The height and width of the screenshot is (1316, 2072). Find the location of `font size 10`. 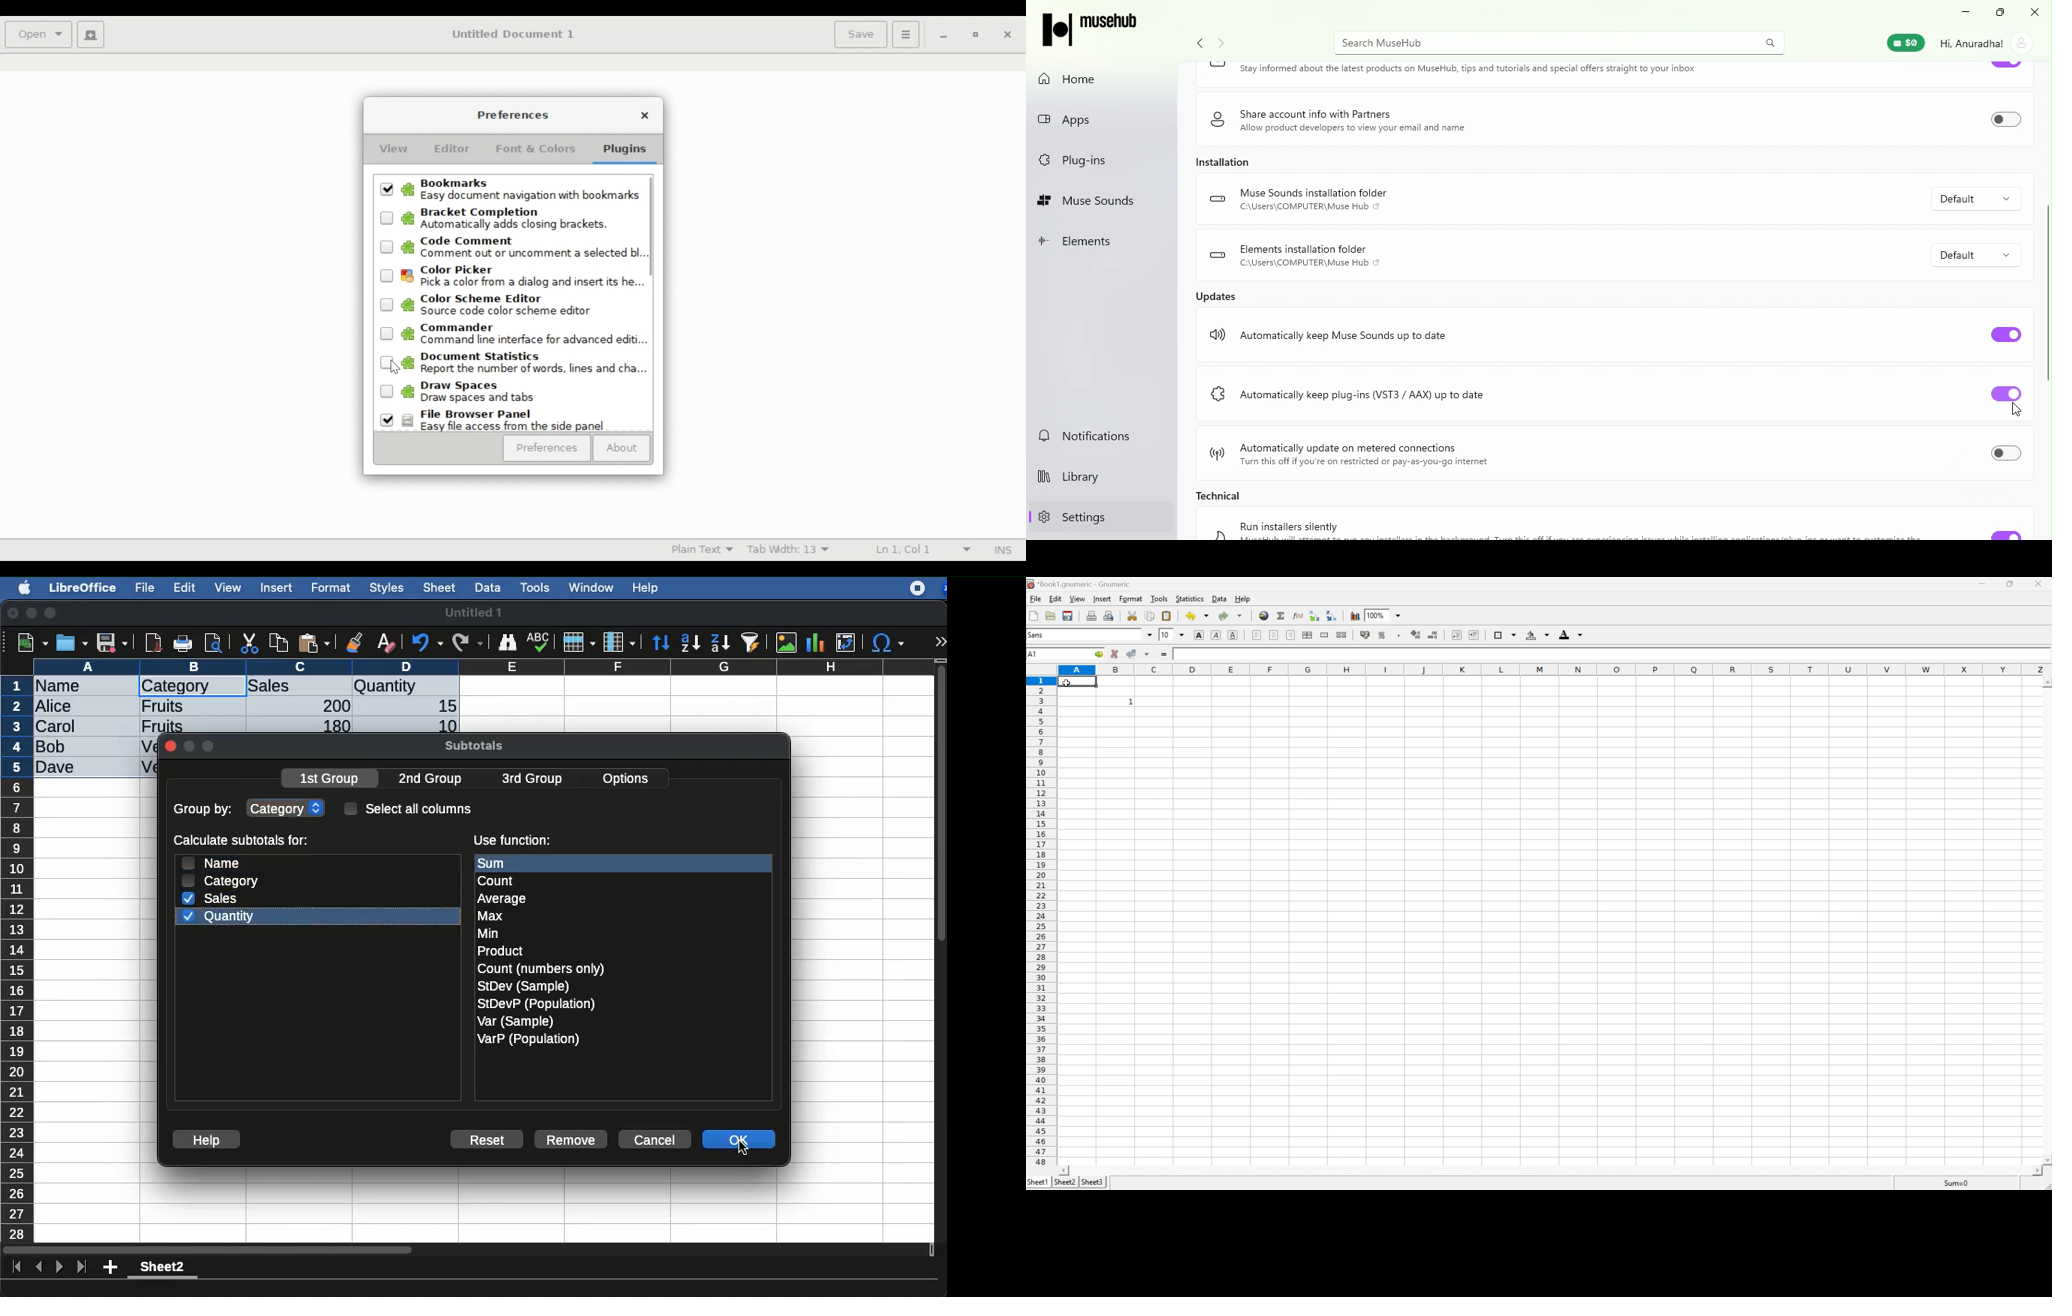

font size 10 is located at coordinates (1172, 635).